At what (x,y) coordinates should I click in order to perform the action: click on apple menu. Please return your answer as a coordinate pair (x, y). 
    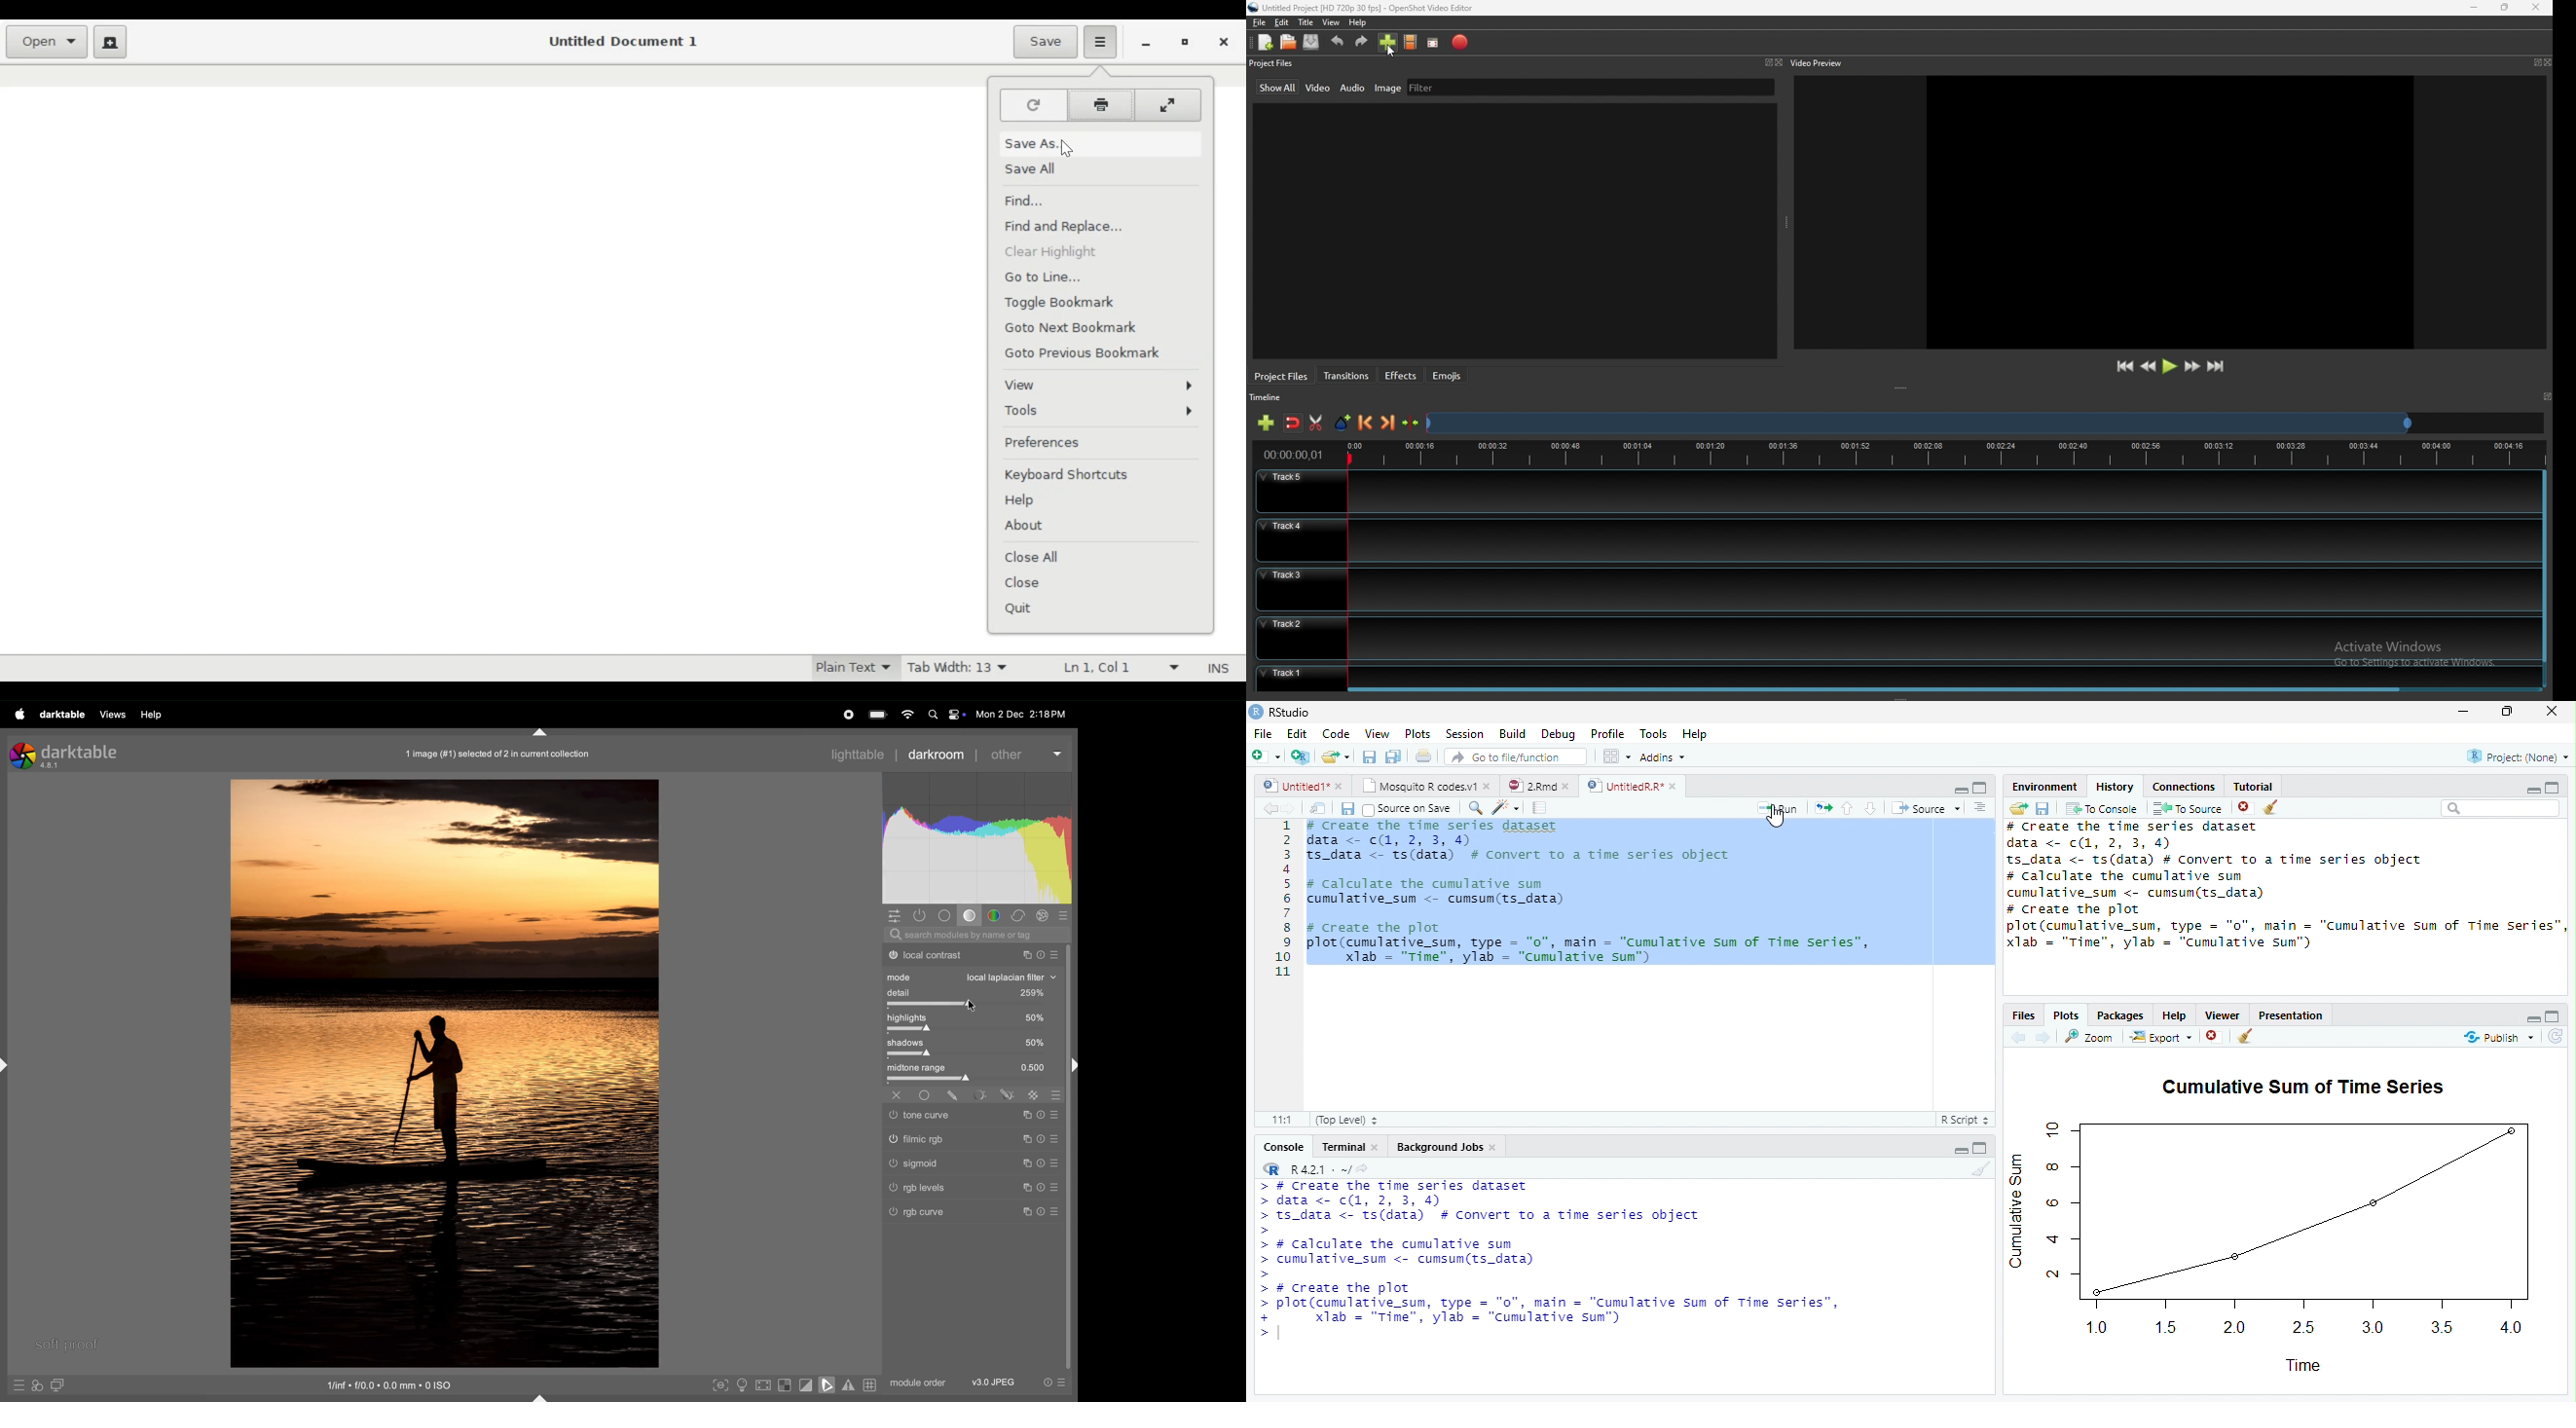
    Looking at the image, I should click on (19, 713).